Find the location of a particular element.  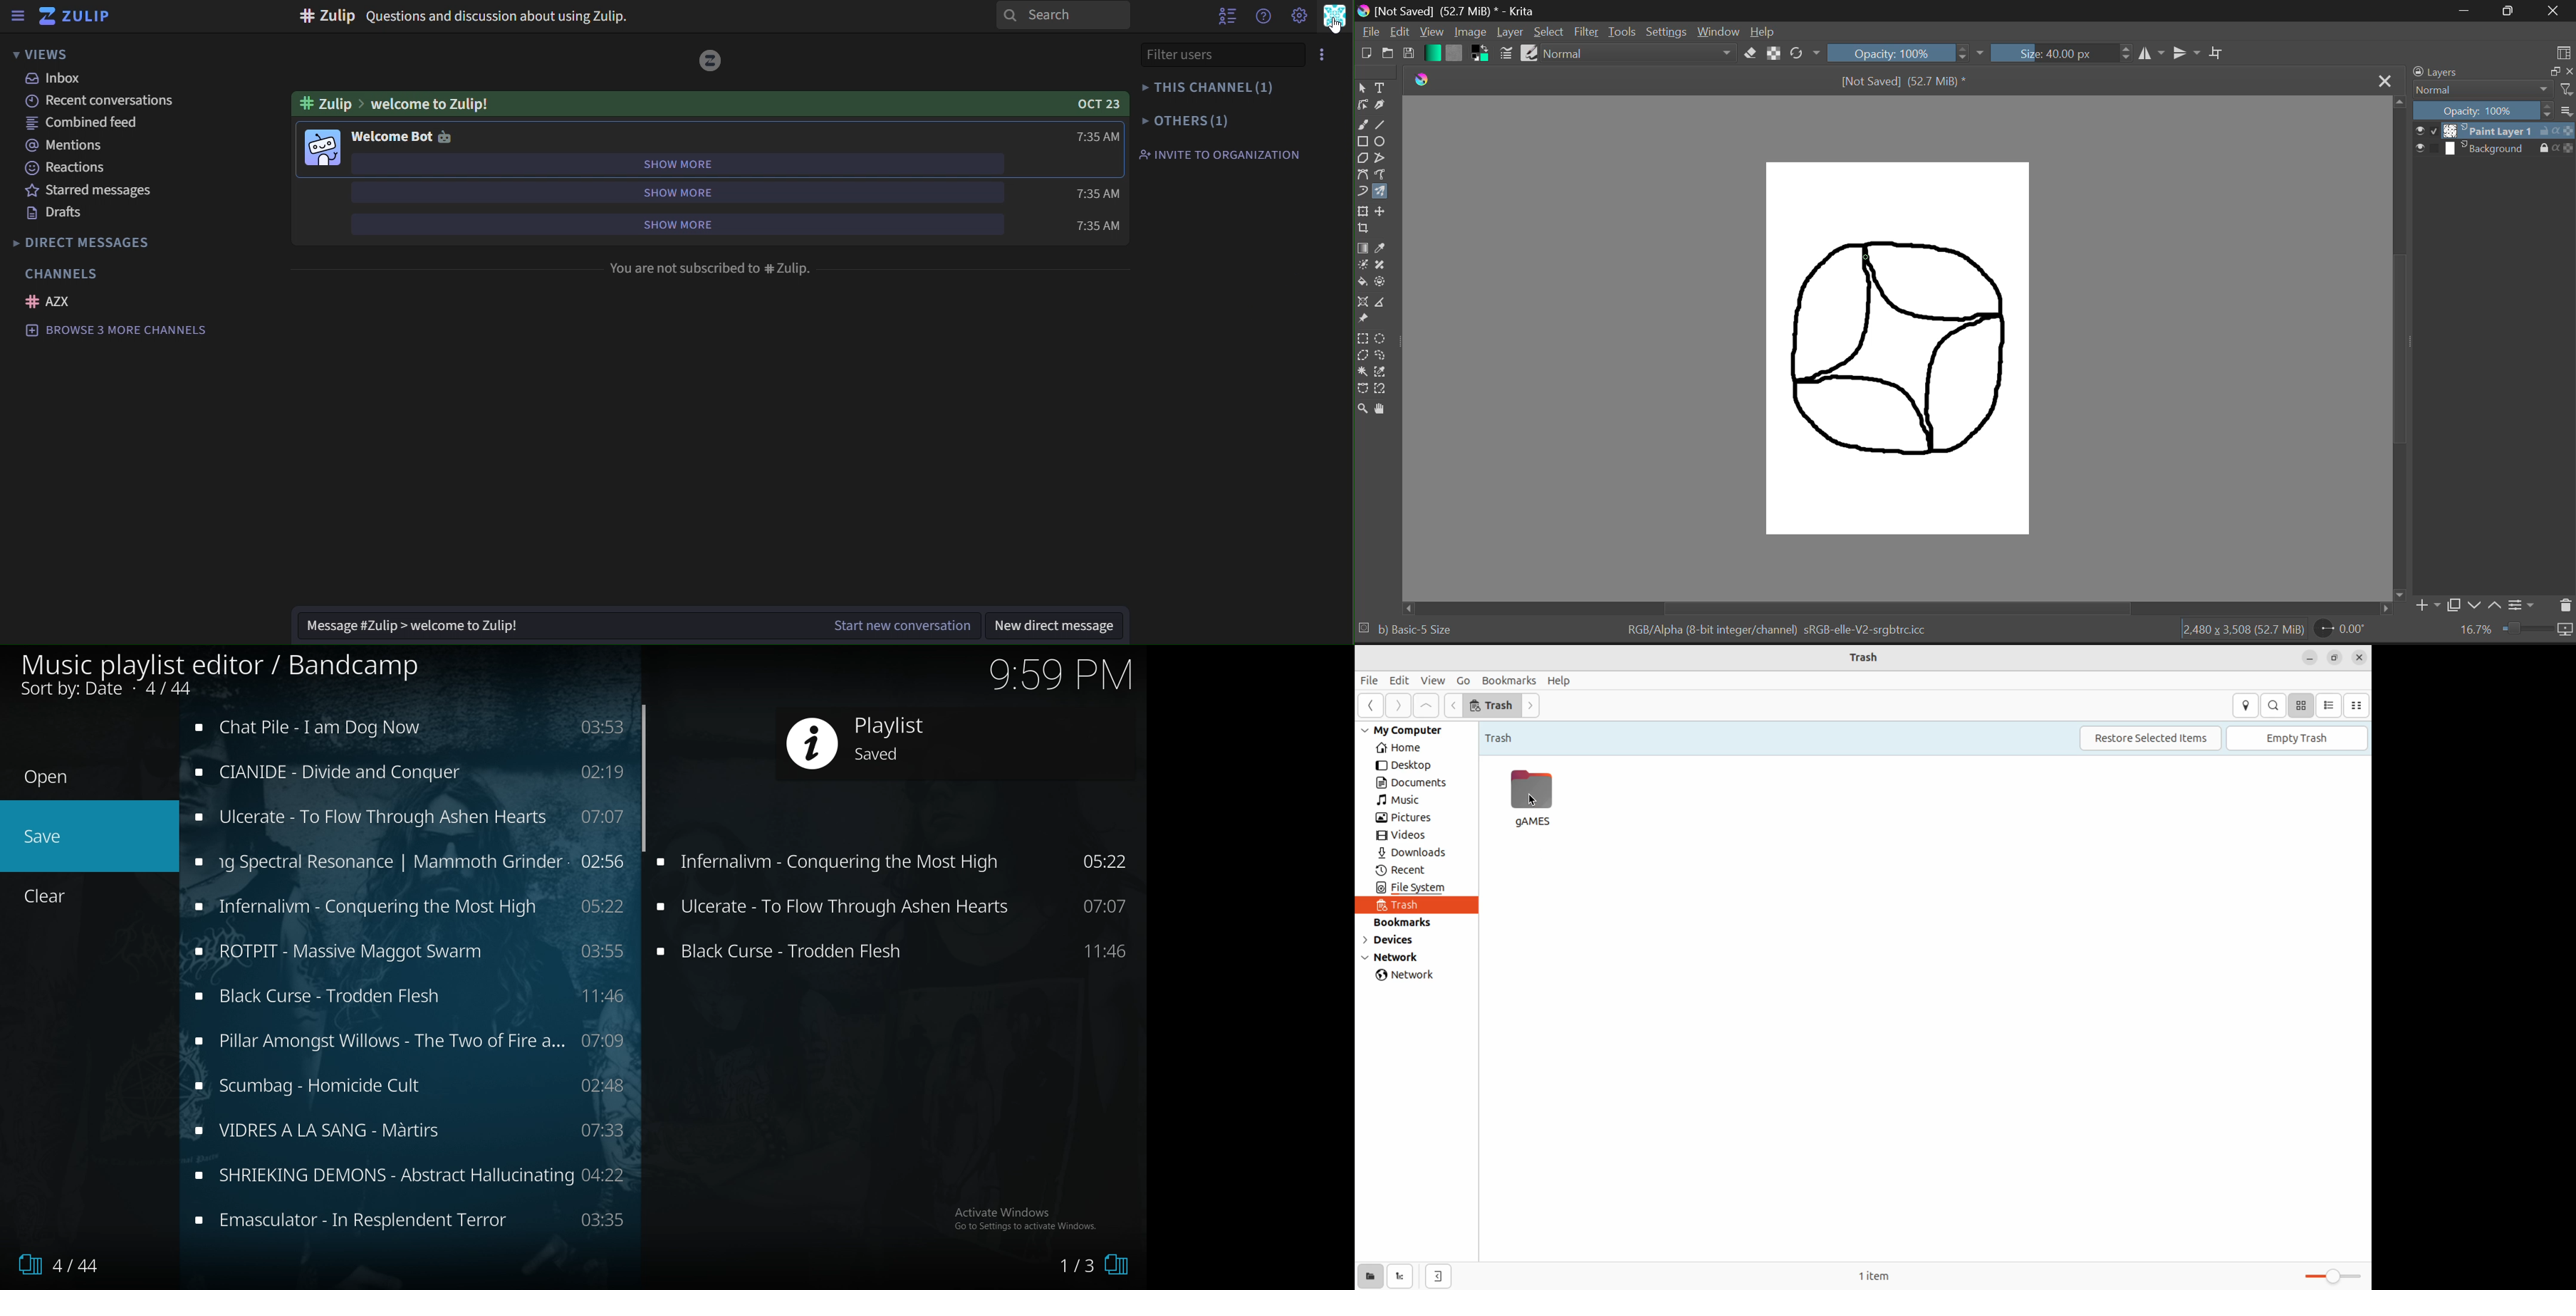

Cursor Position AFTER_LAST_ACTION is located at coordinates (1869, 254).